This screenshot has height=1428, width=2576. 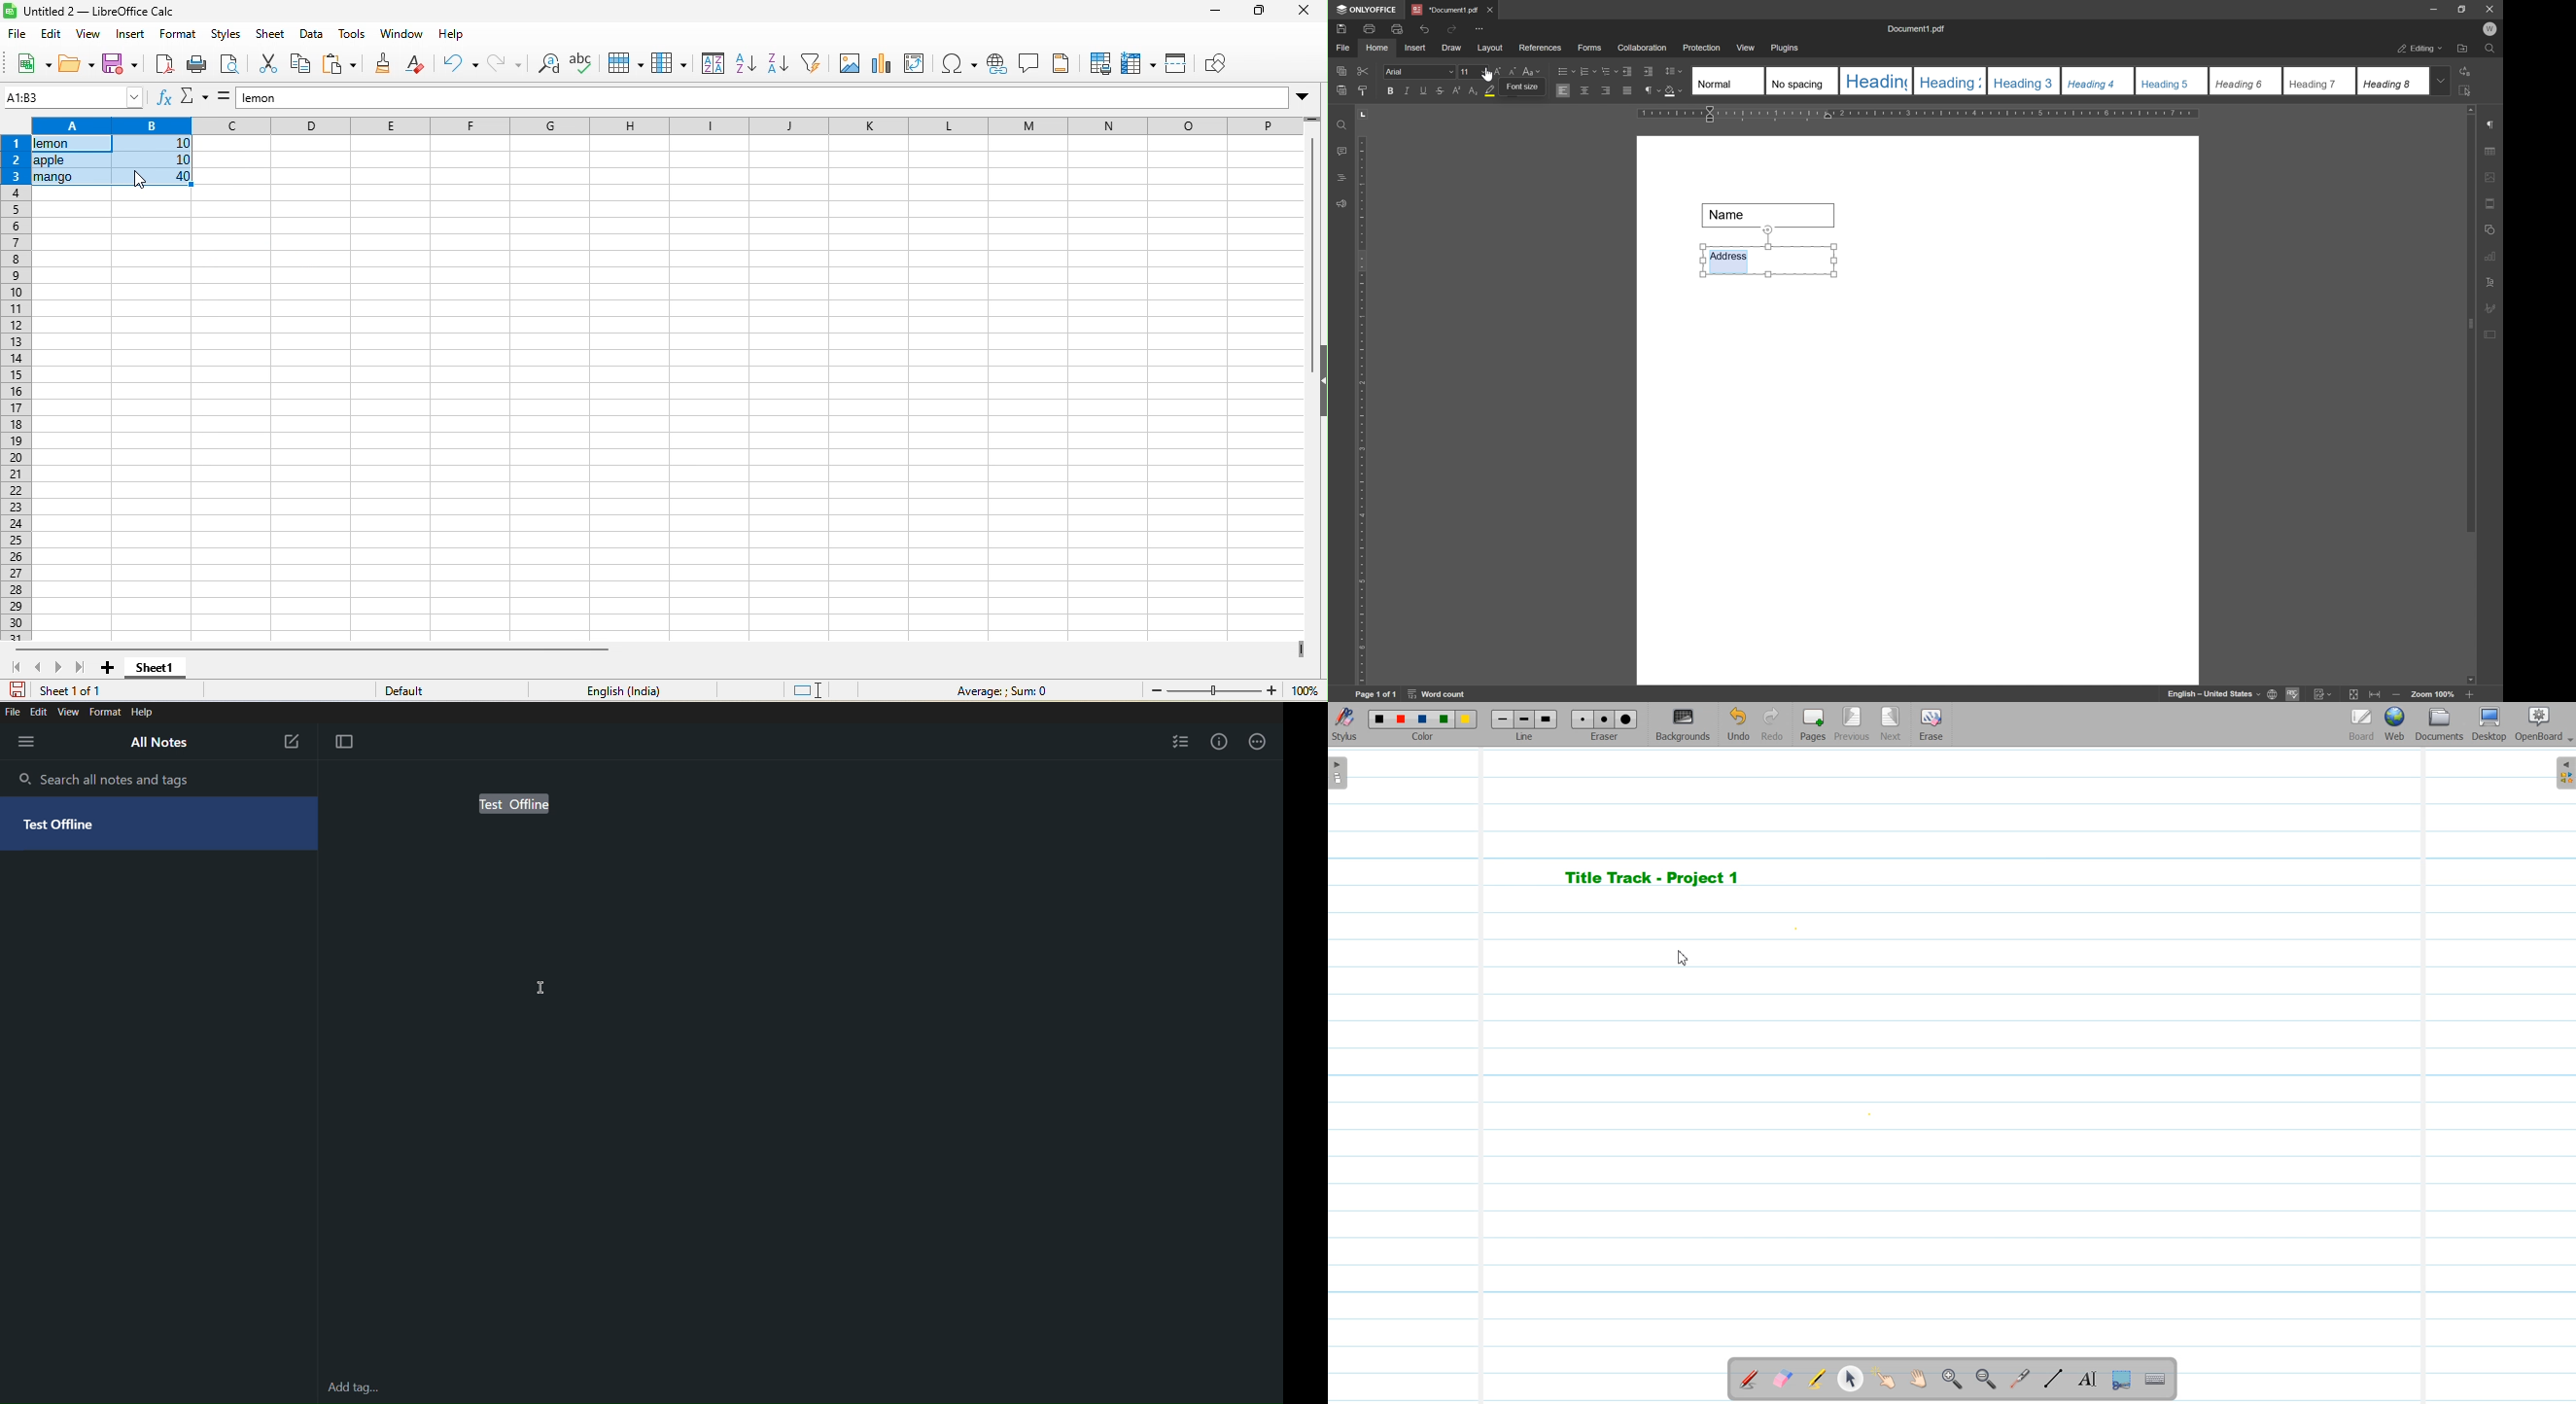 I want to click on ruler, so click(x=1361, y=408).